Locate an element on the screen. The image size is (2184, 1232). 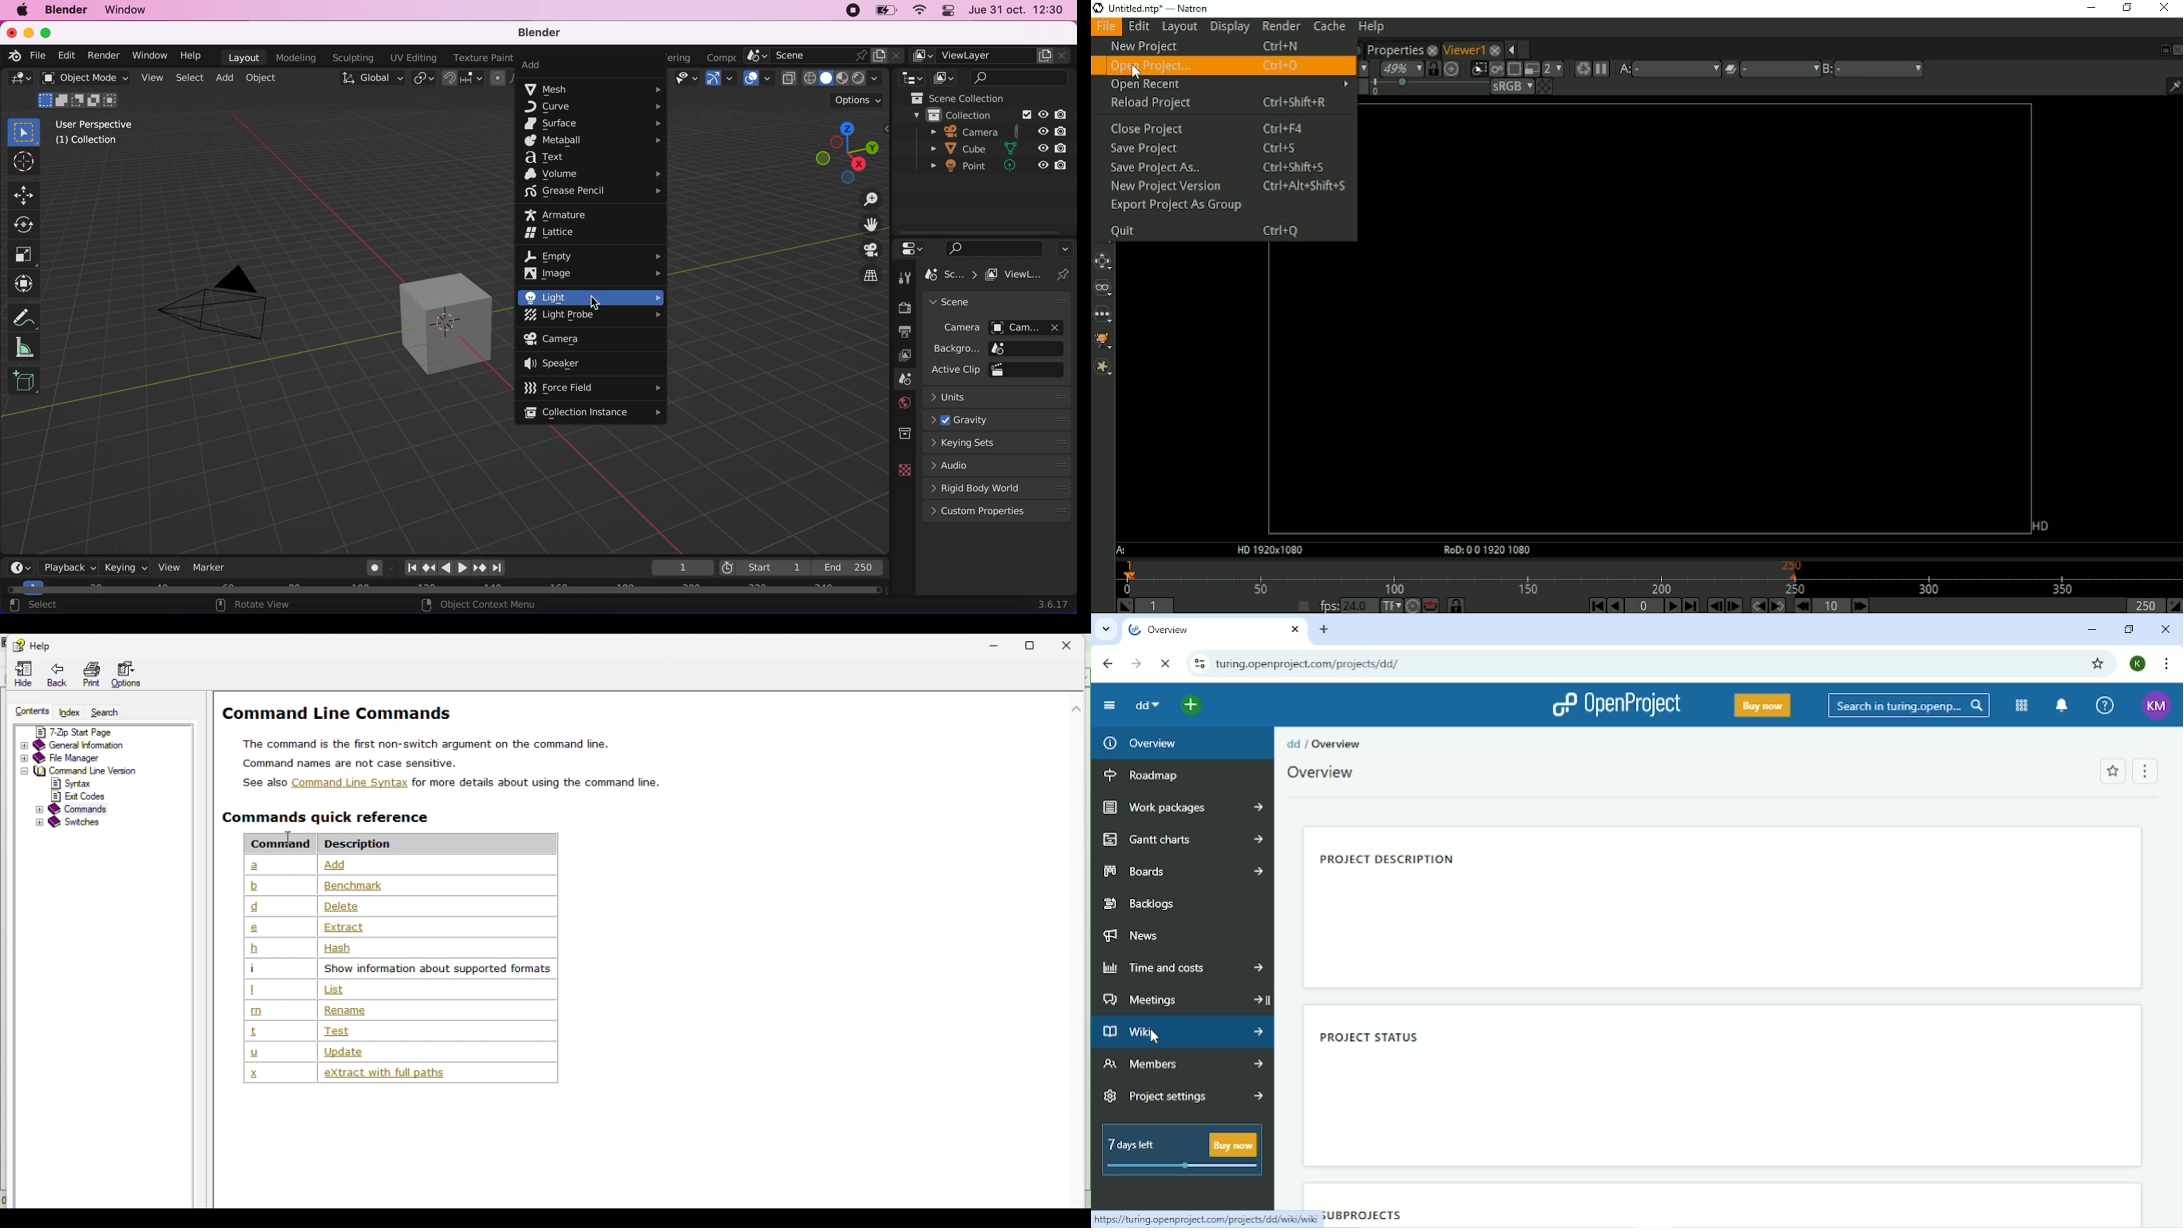
toggle display view is located at coordinates (864, 249).